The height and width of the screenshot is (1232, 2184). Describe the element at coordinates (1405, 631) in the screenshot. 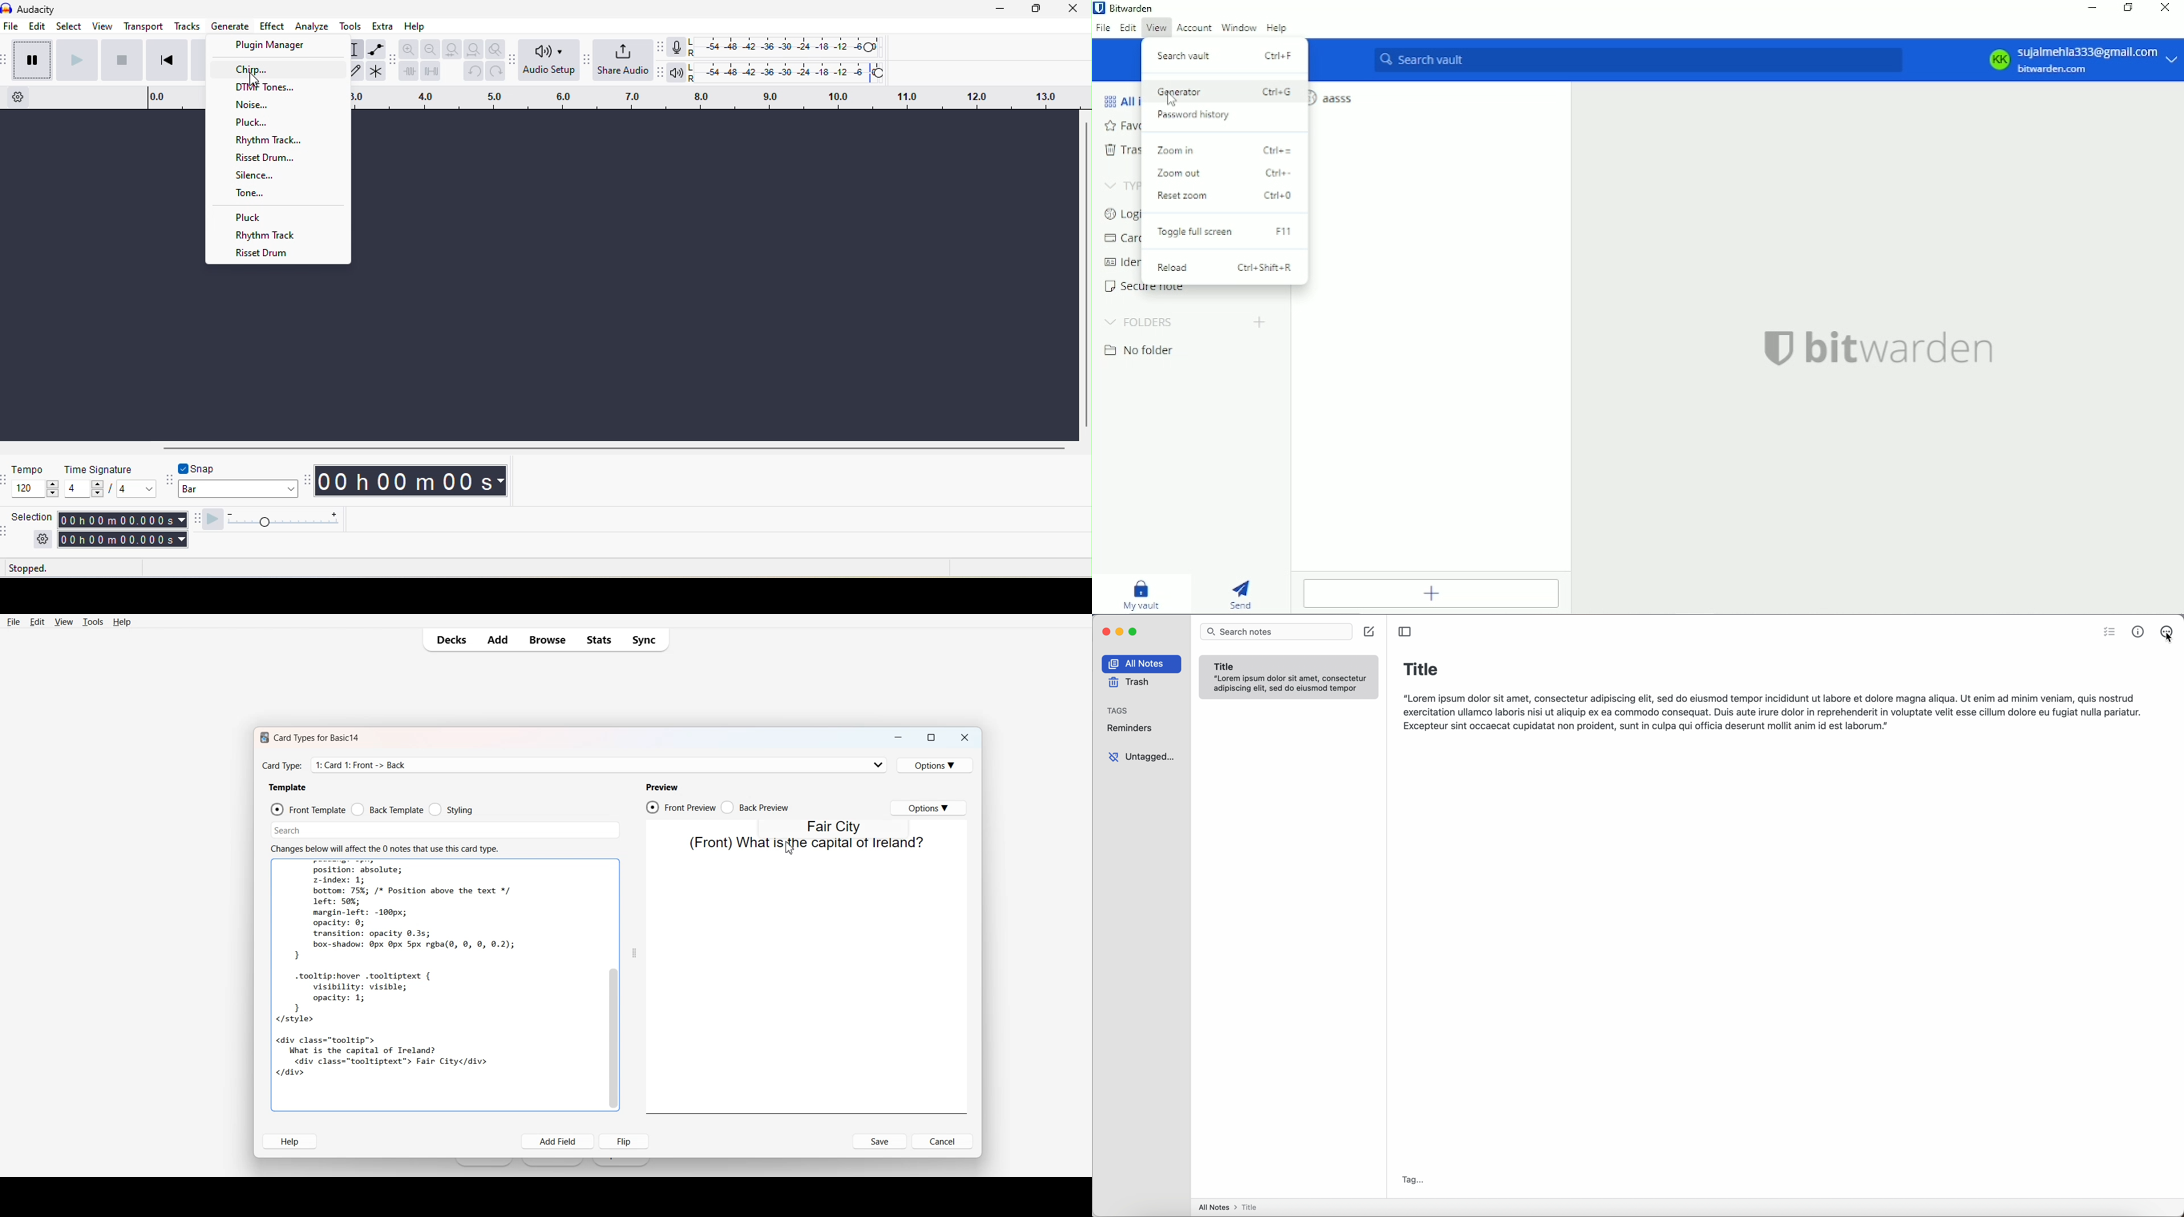

I see `toggle sidebar` at that location.